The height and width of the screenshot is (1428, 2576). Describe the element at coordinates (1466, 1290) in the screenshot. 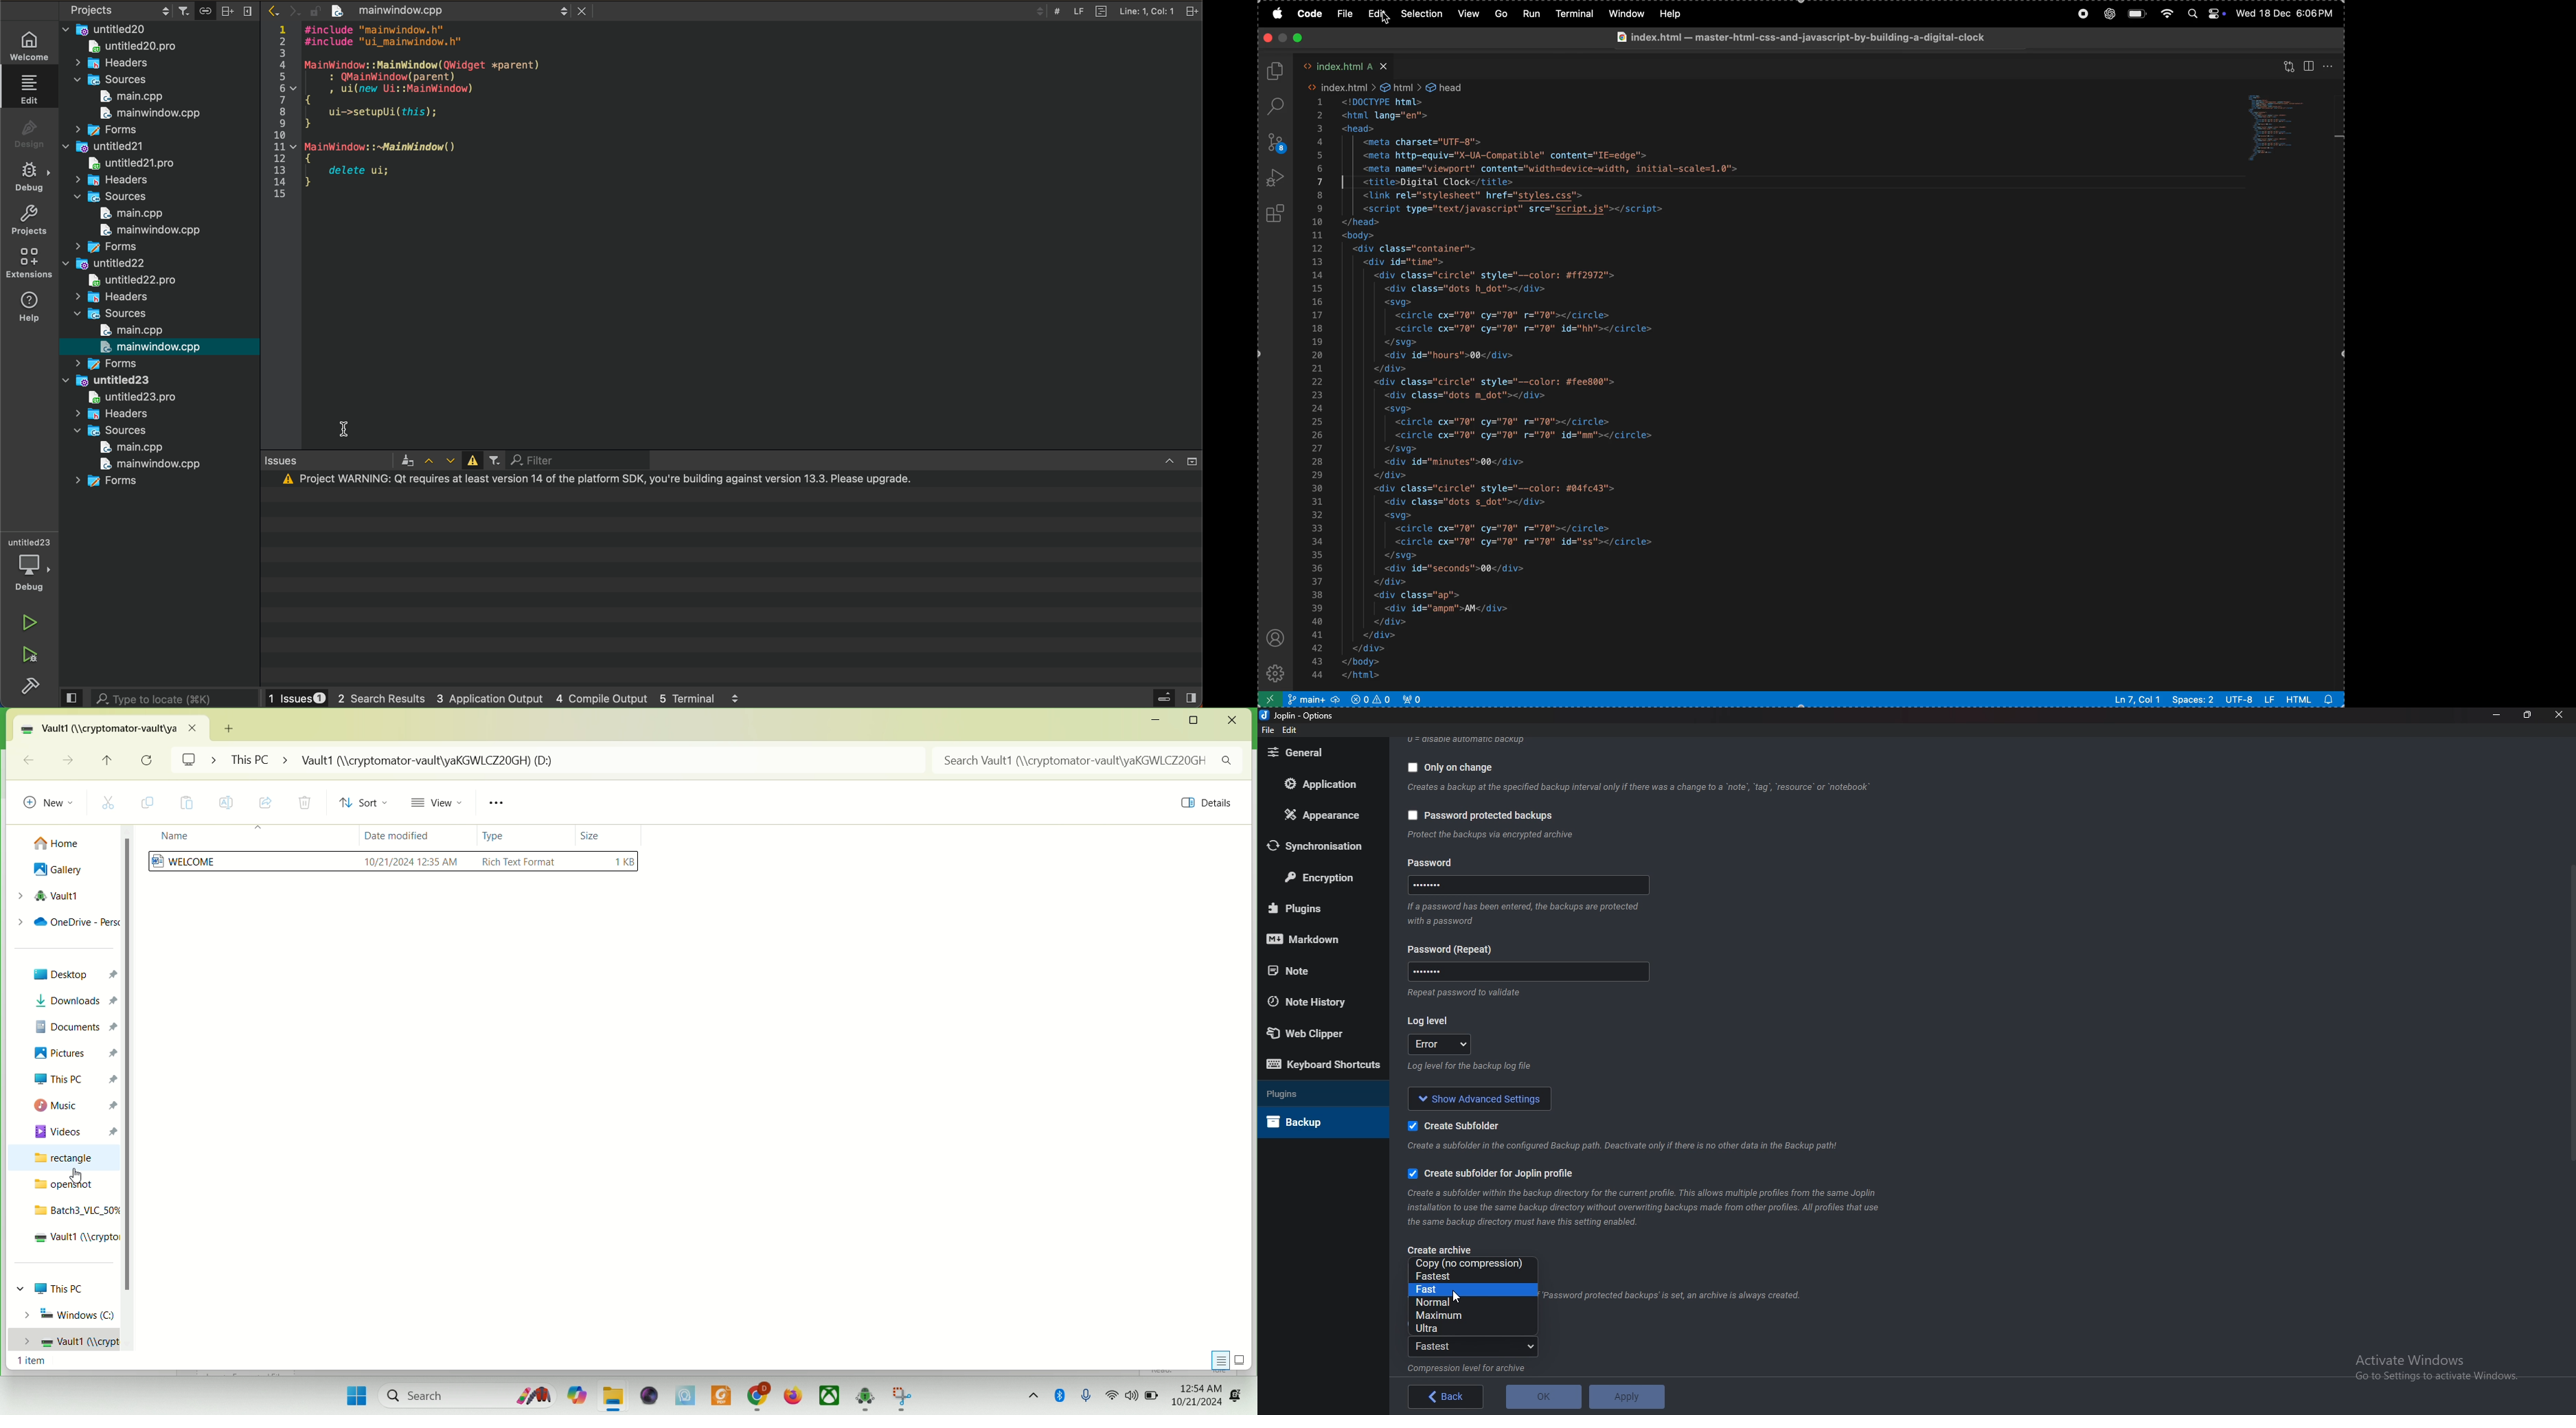

I see `fast` at that location.